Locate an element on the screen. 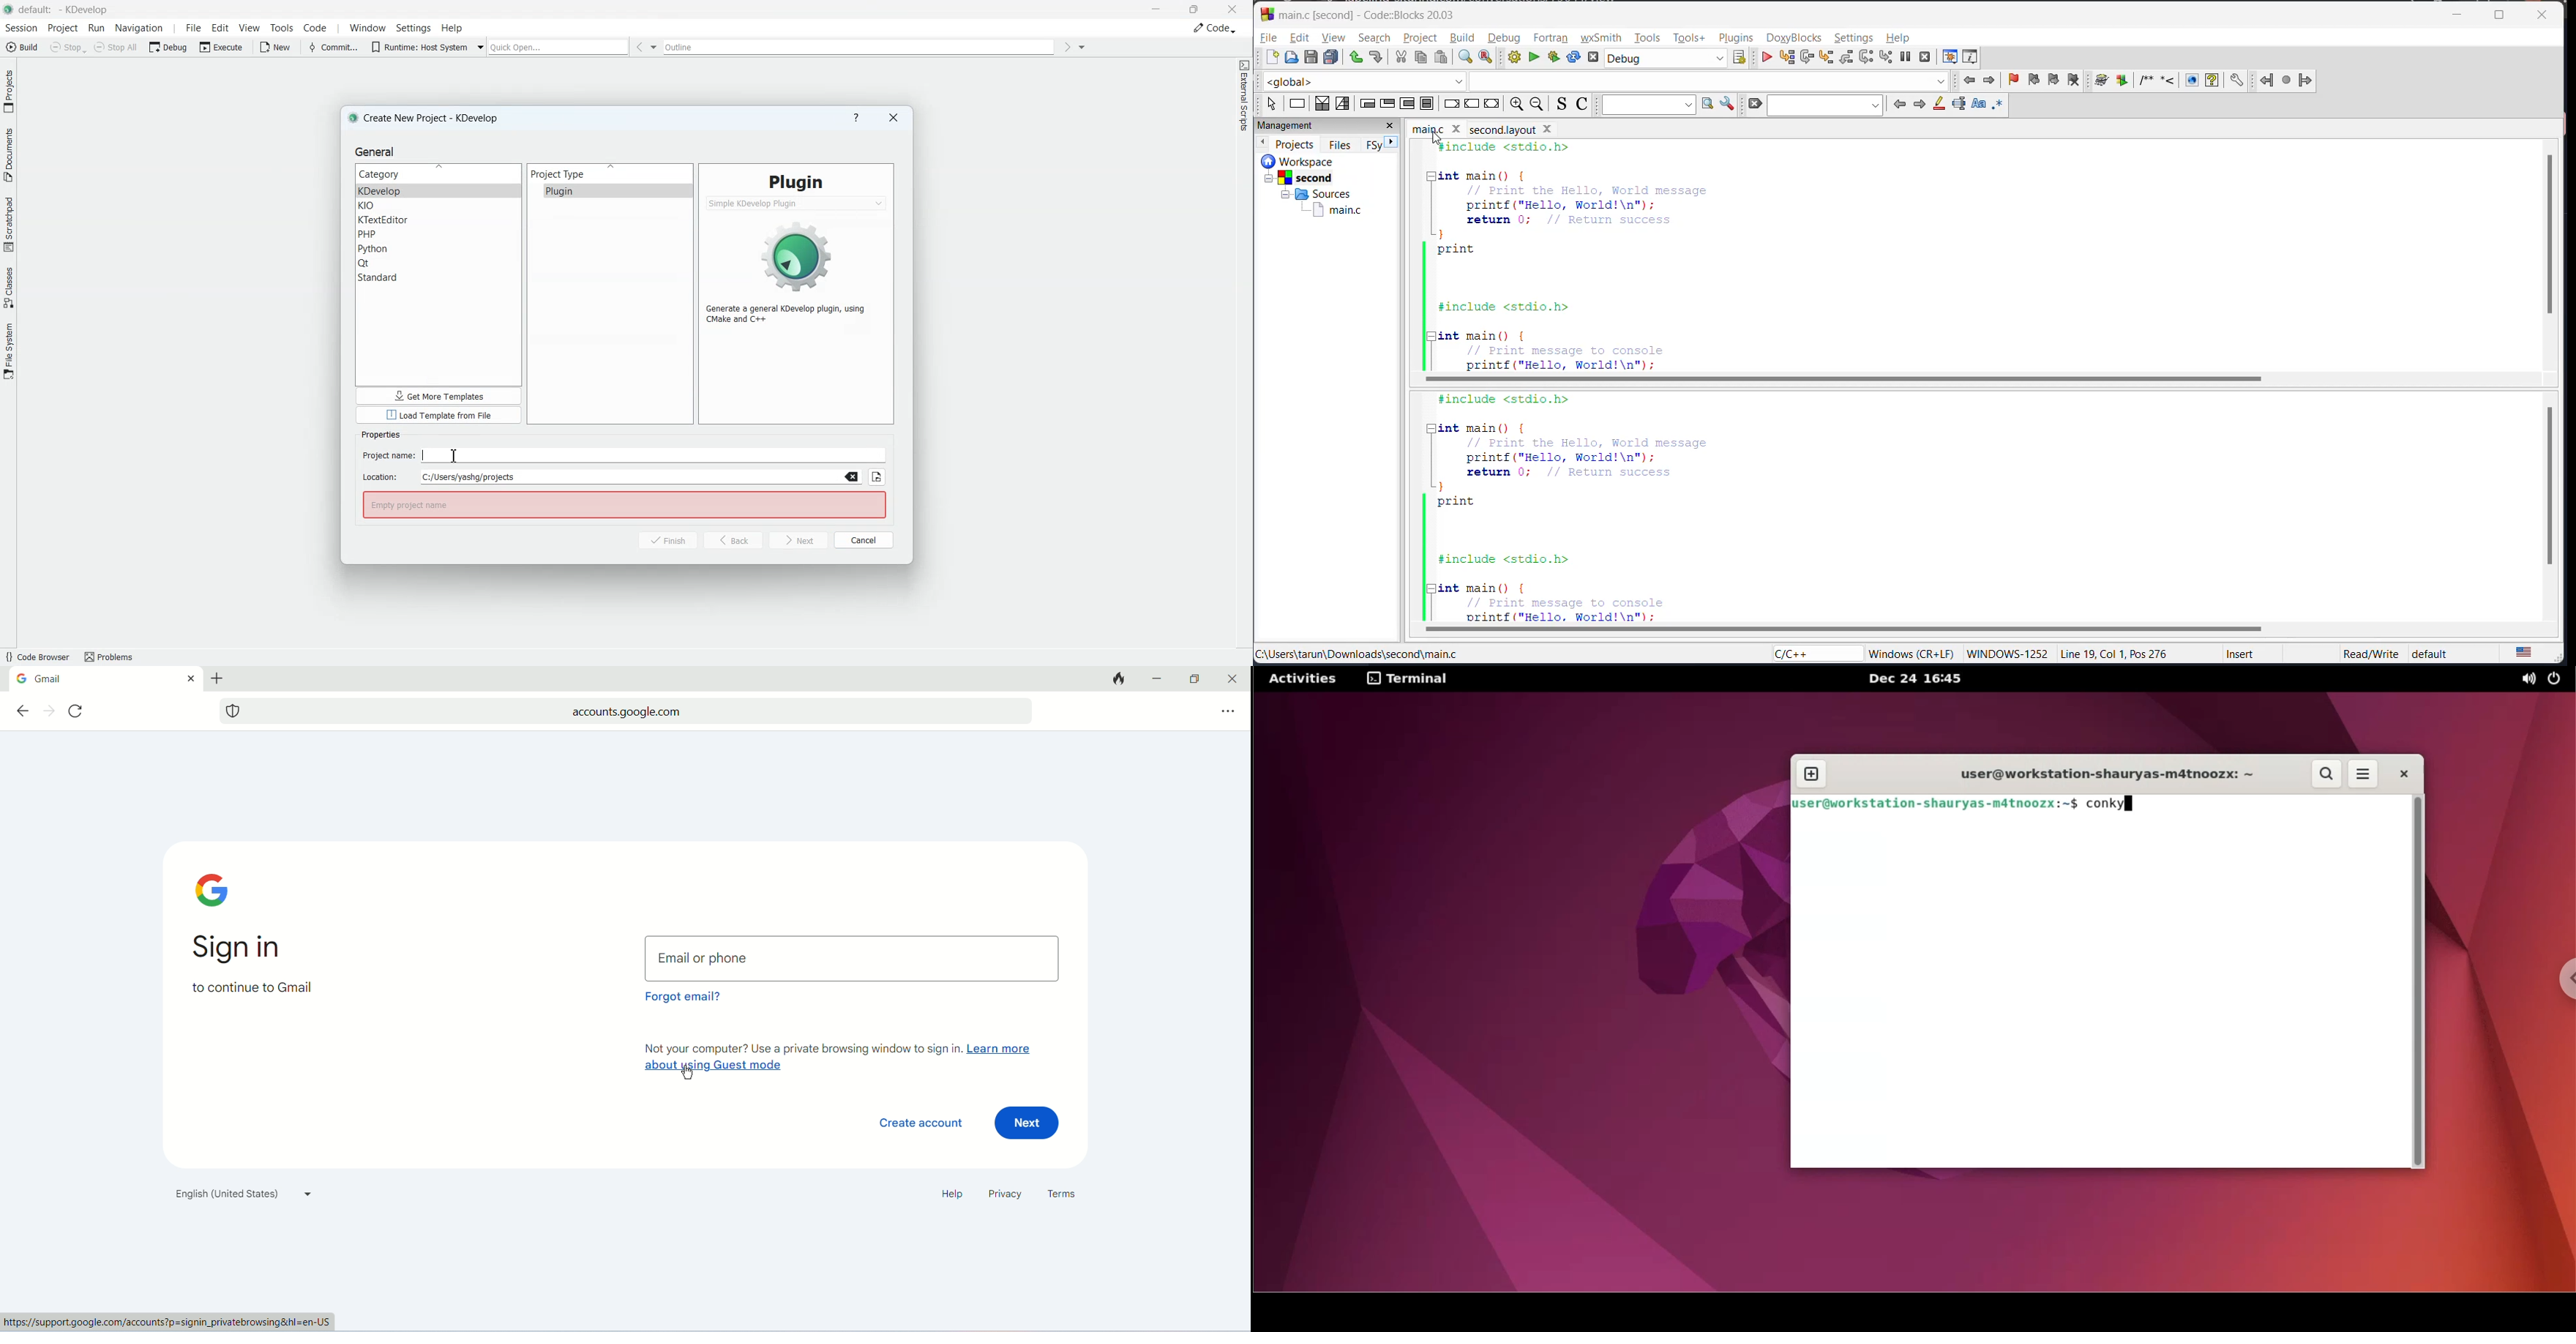 This screenshot has width=2576, height=1344. file names is located at coordinates (1440, 129).